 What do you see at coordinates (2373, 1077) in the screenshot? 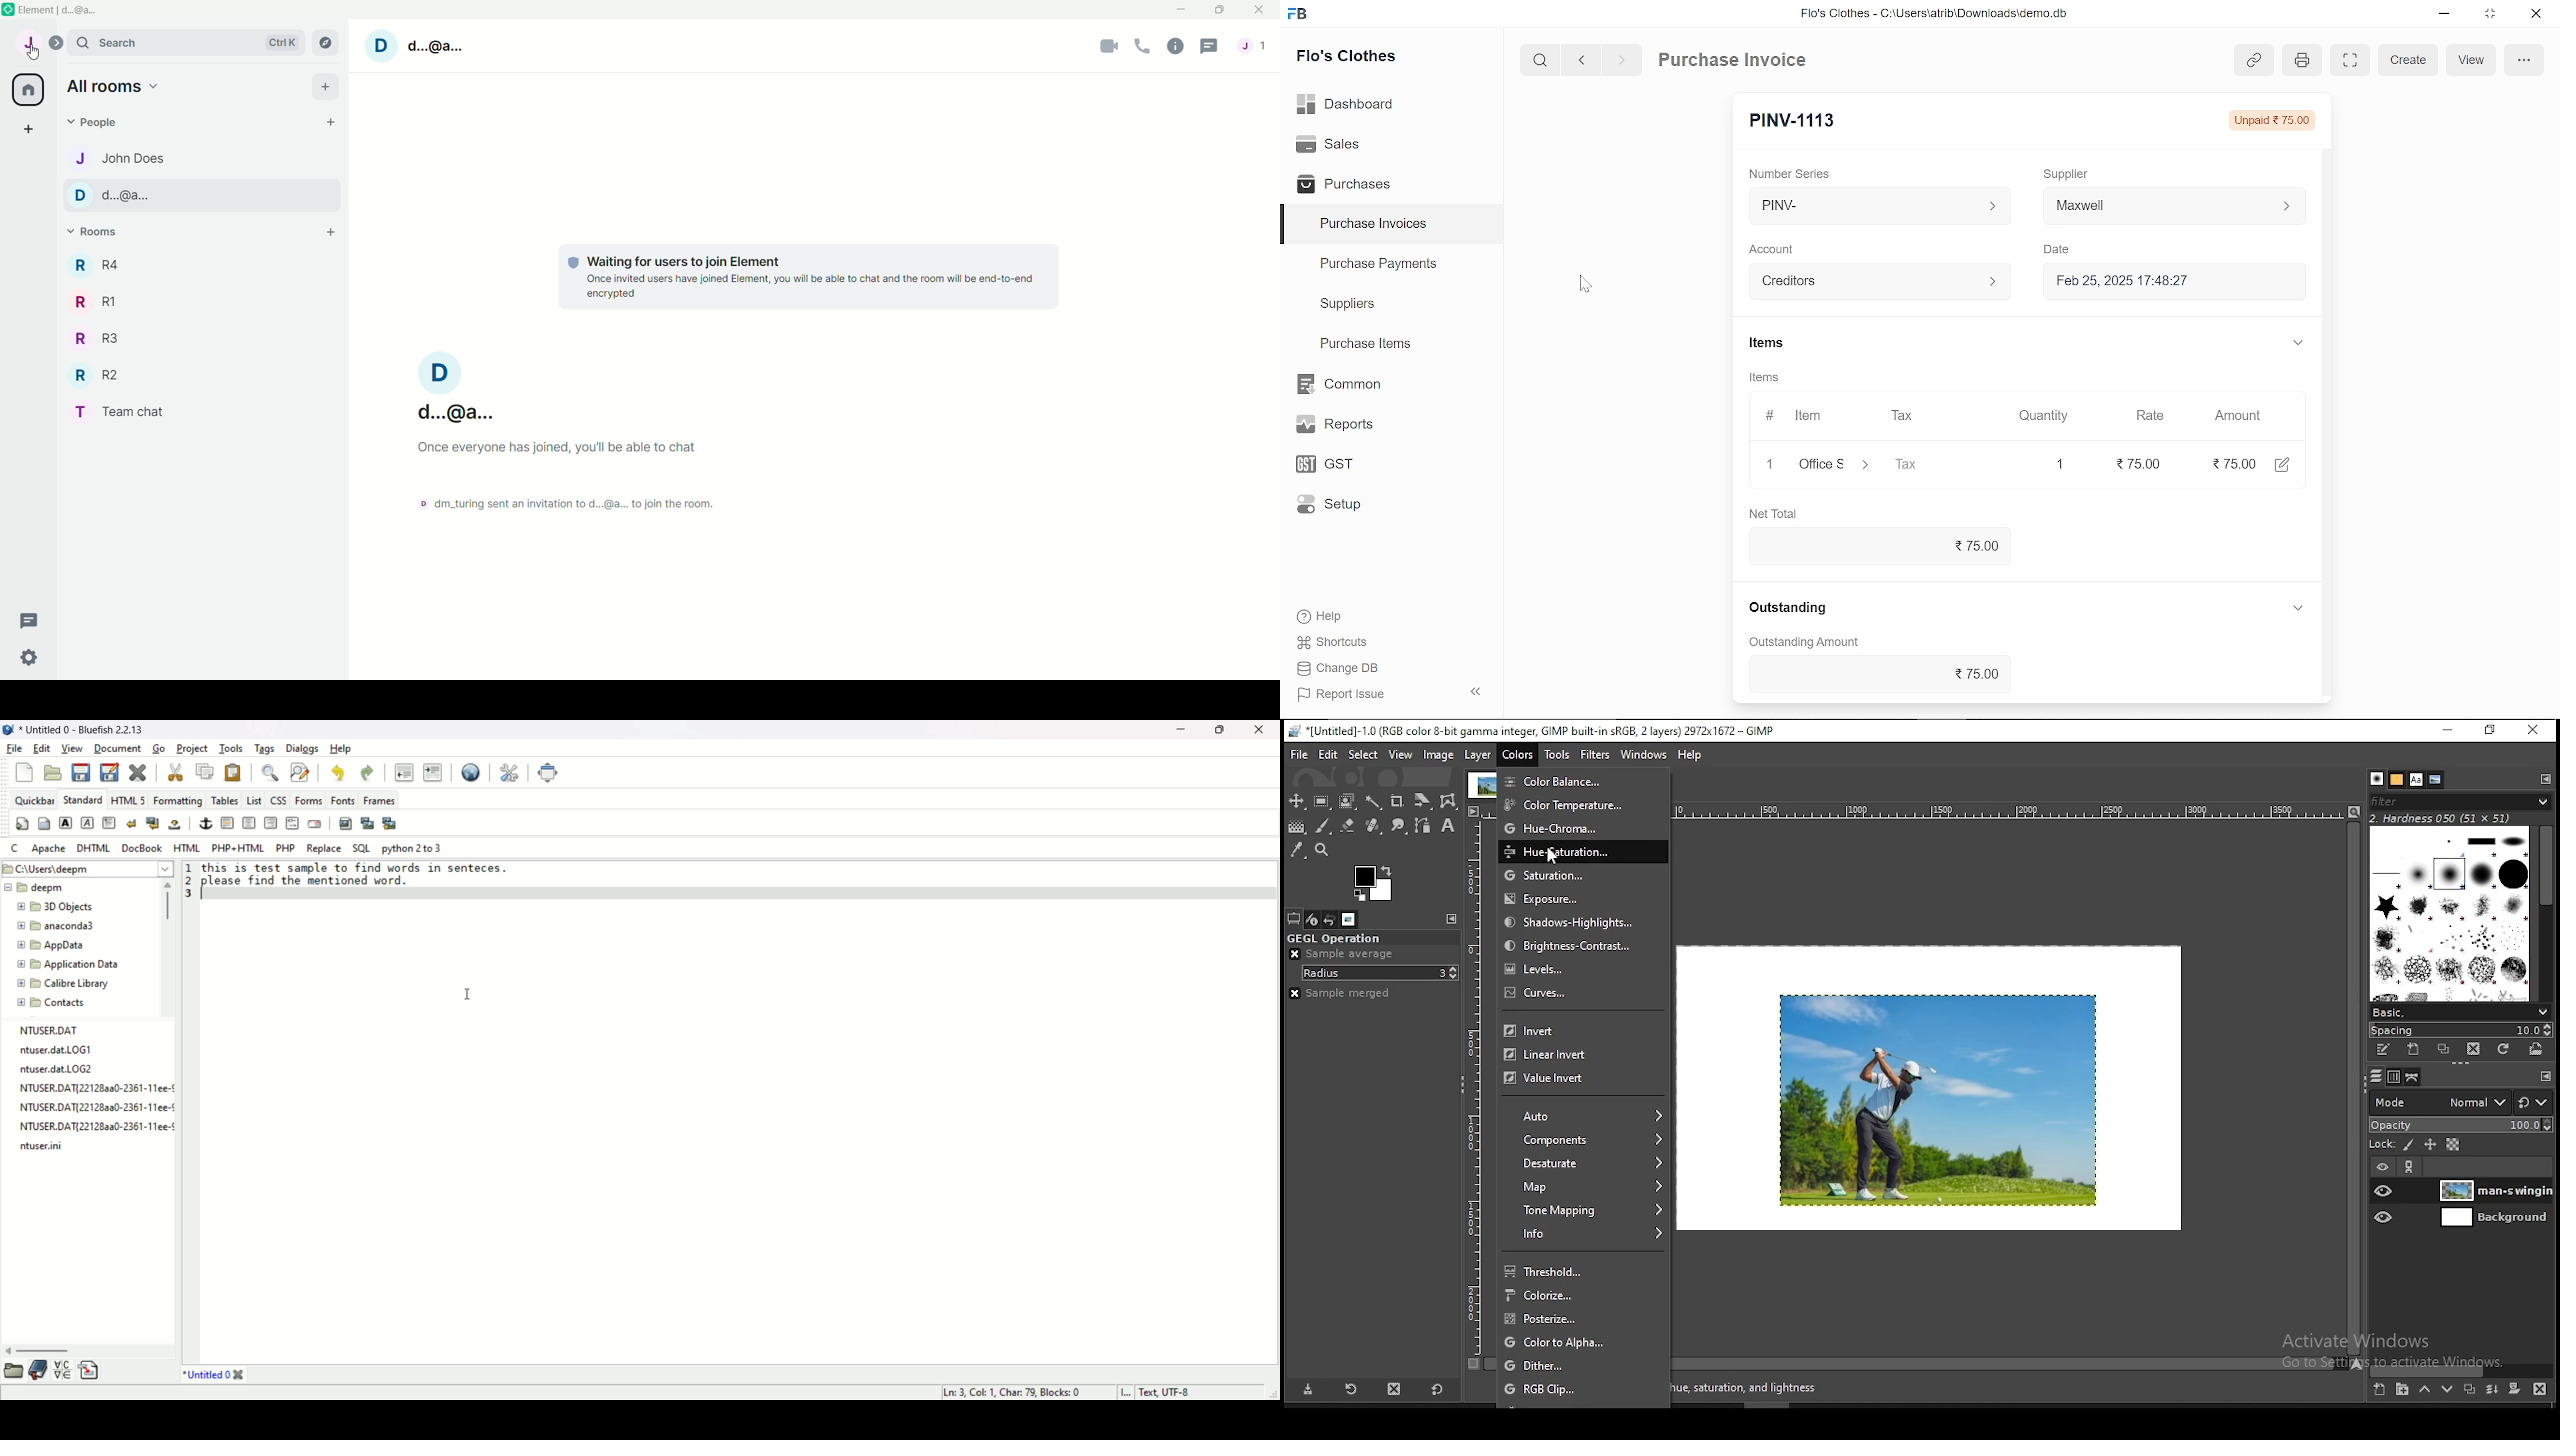
I see `layers` at bounding box center [2373, 1077].